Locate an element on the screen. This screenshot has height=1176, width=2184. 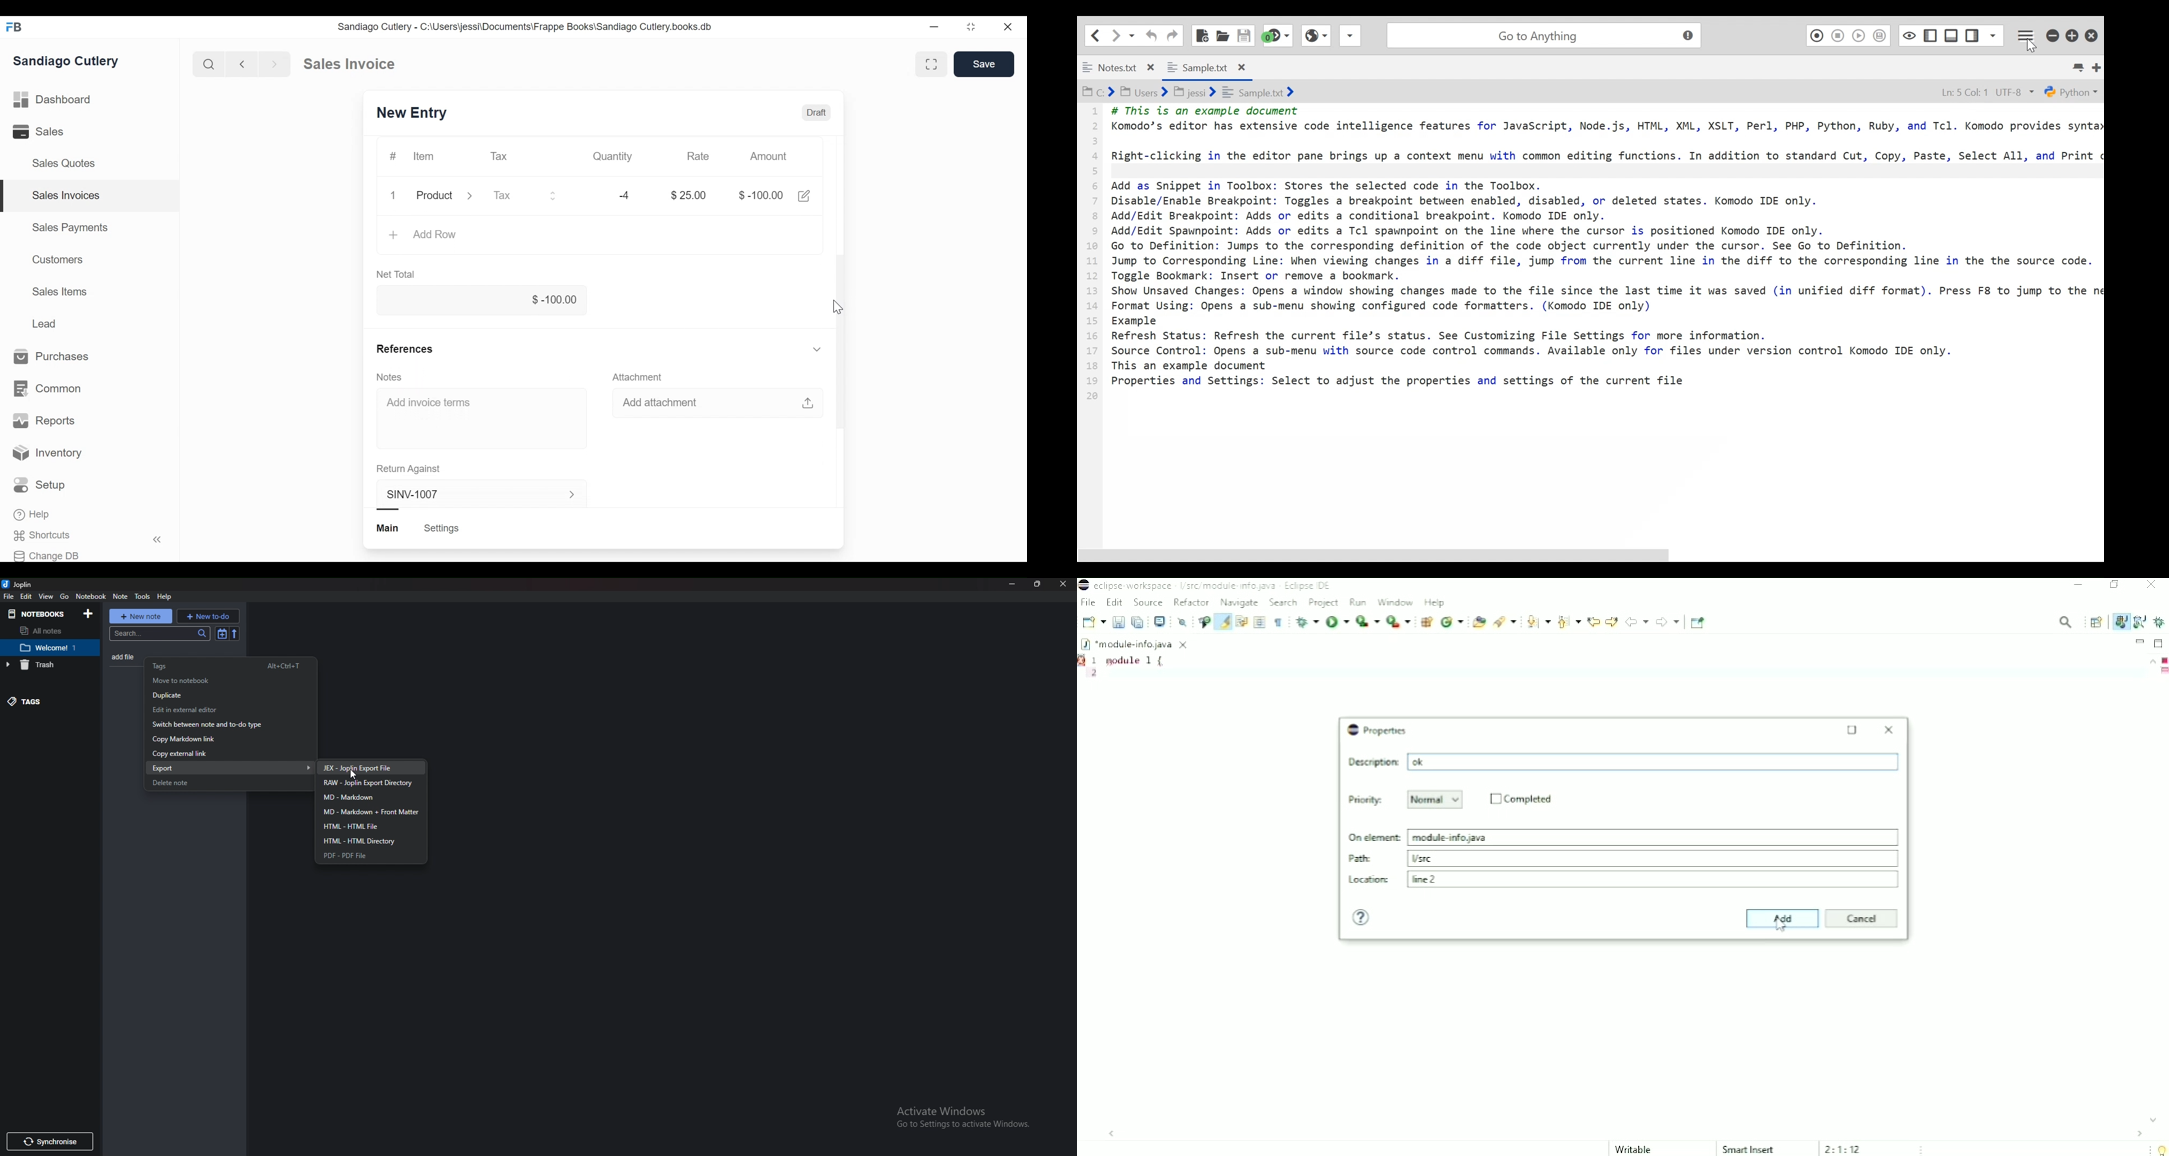
Add attachment is located at coordinates (720, 405).